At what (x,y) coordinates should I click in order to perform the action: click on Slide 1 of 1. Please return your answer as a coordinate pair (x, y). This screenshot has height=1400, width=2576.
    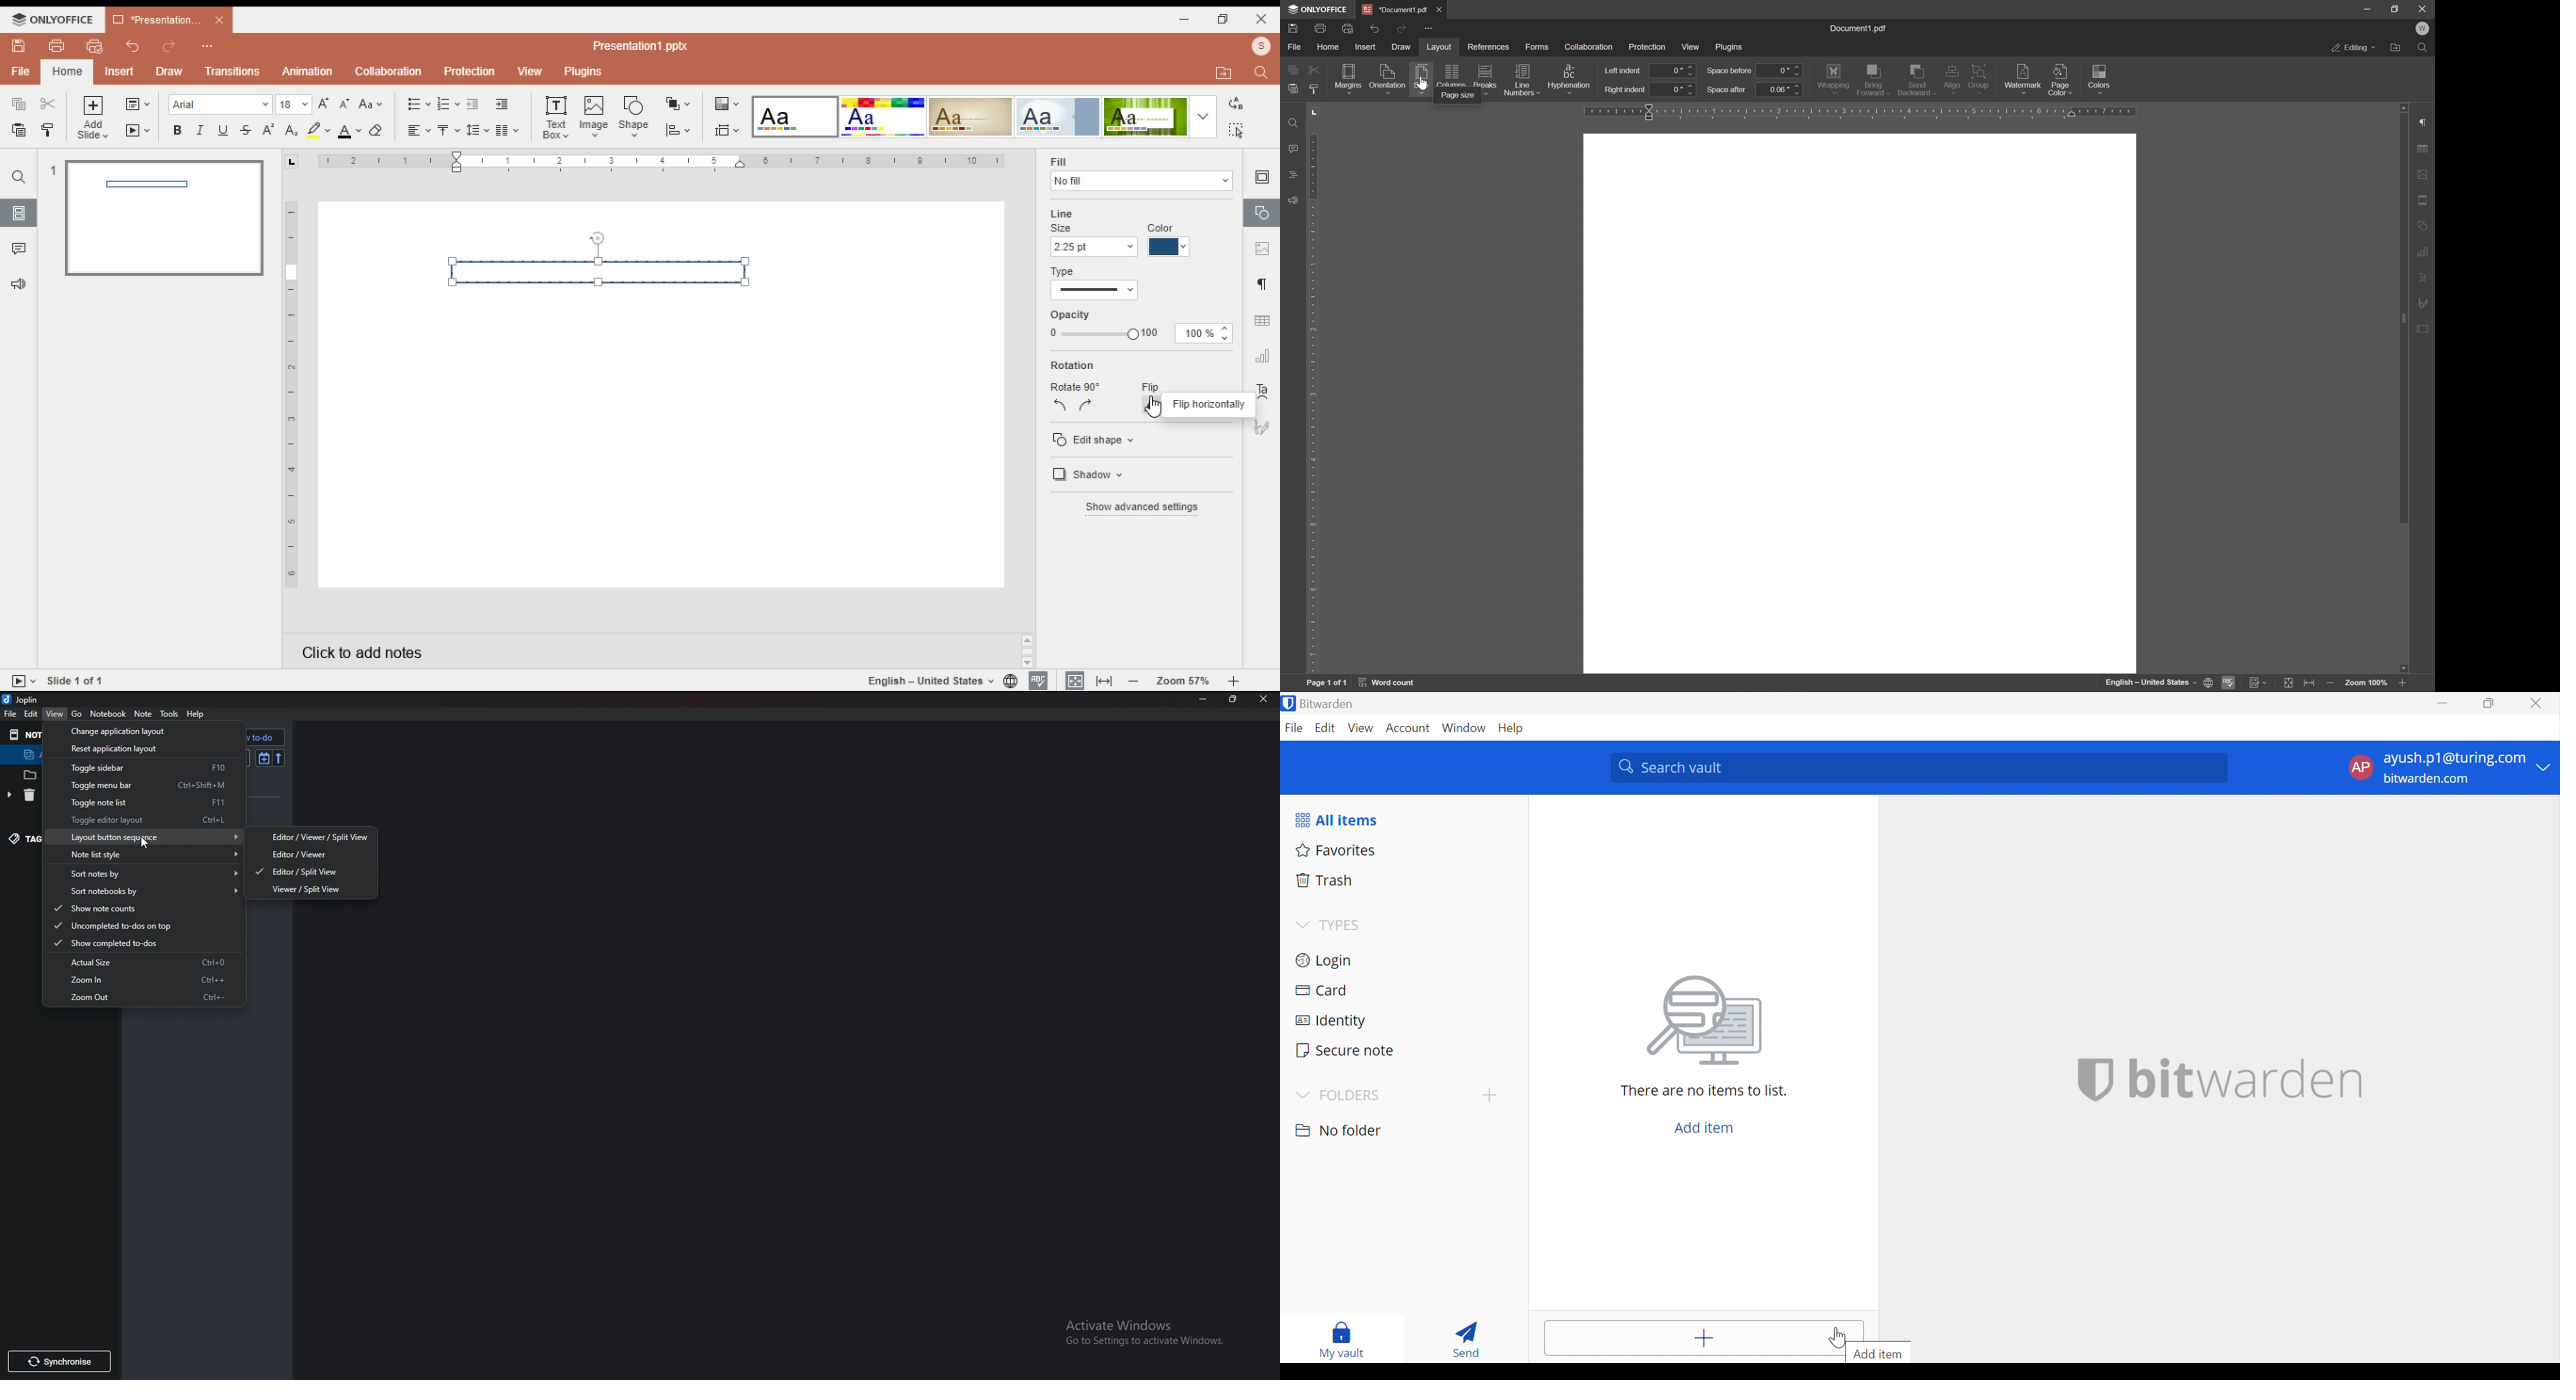
    Looking at the image, I should click on (76, 680).